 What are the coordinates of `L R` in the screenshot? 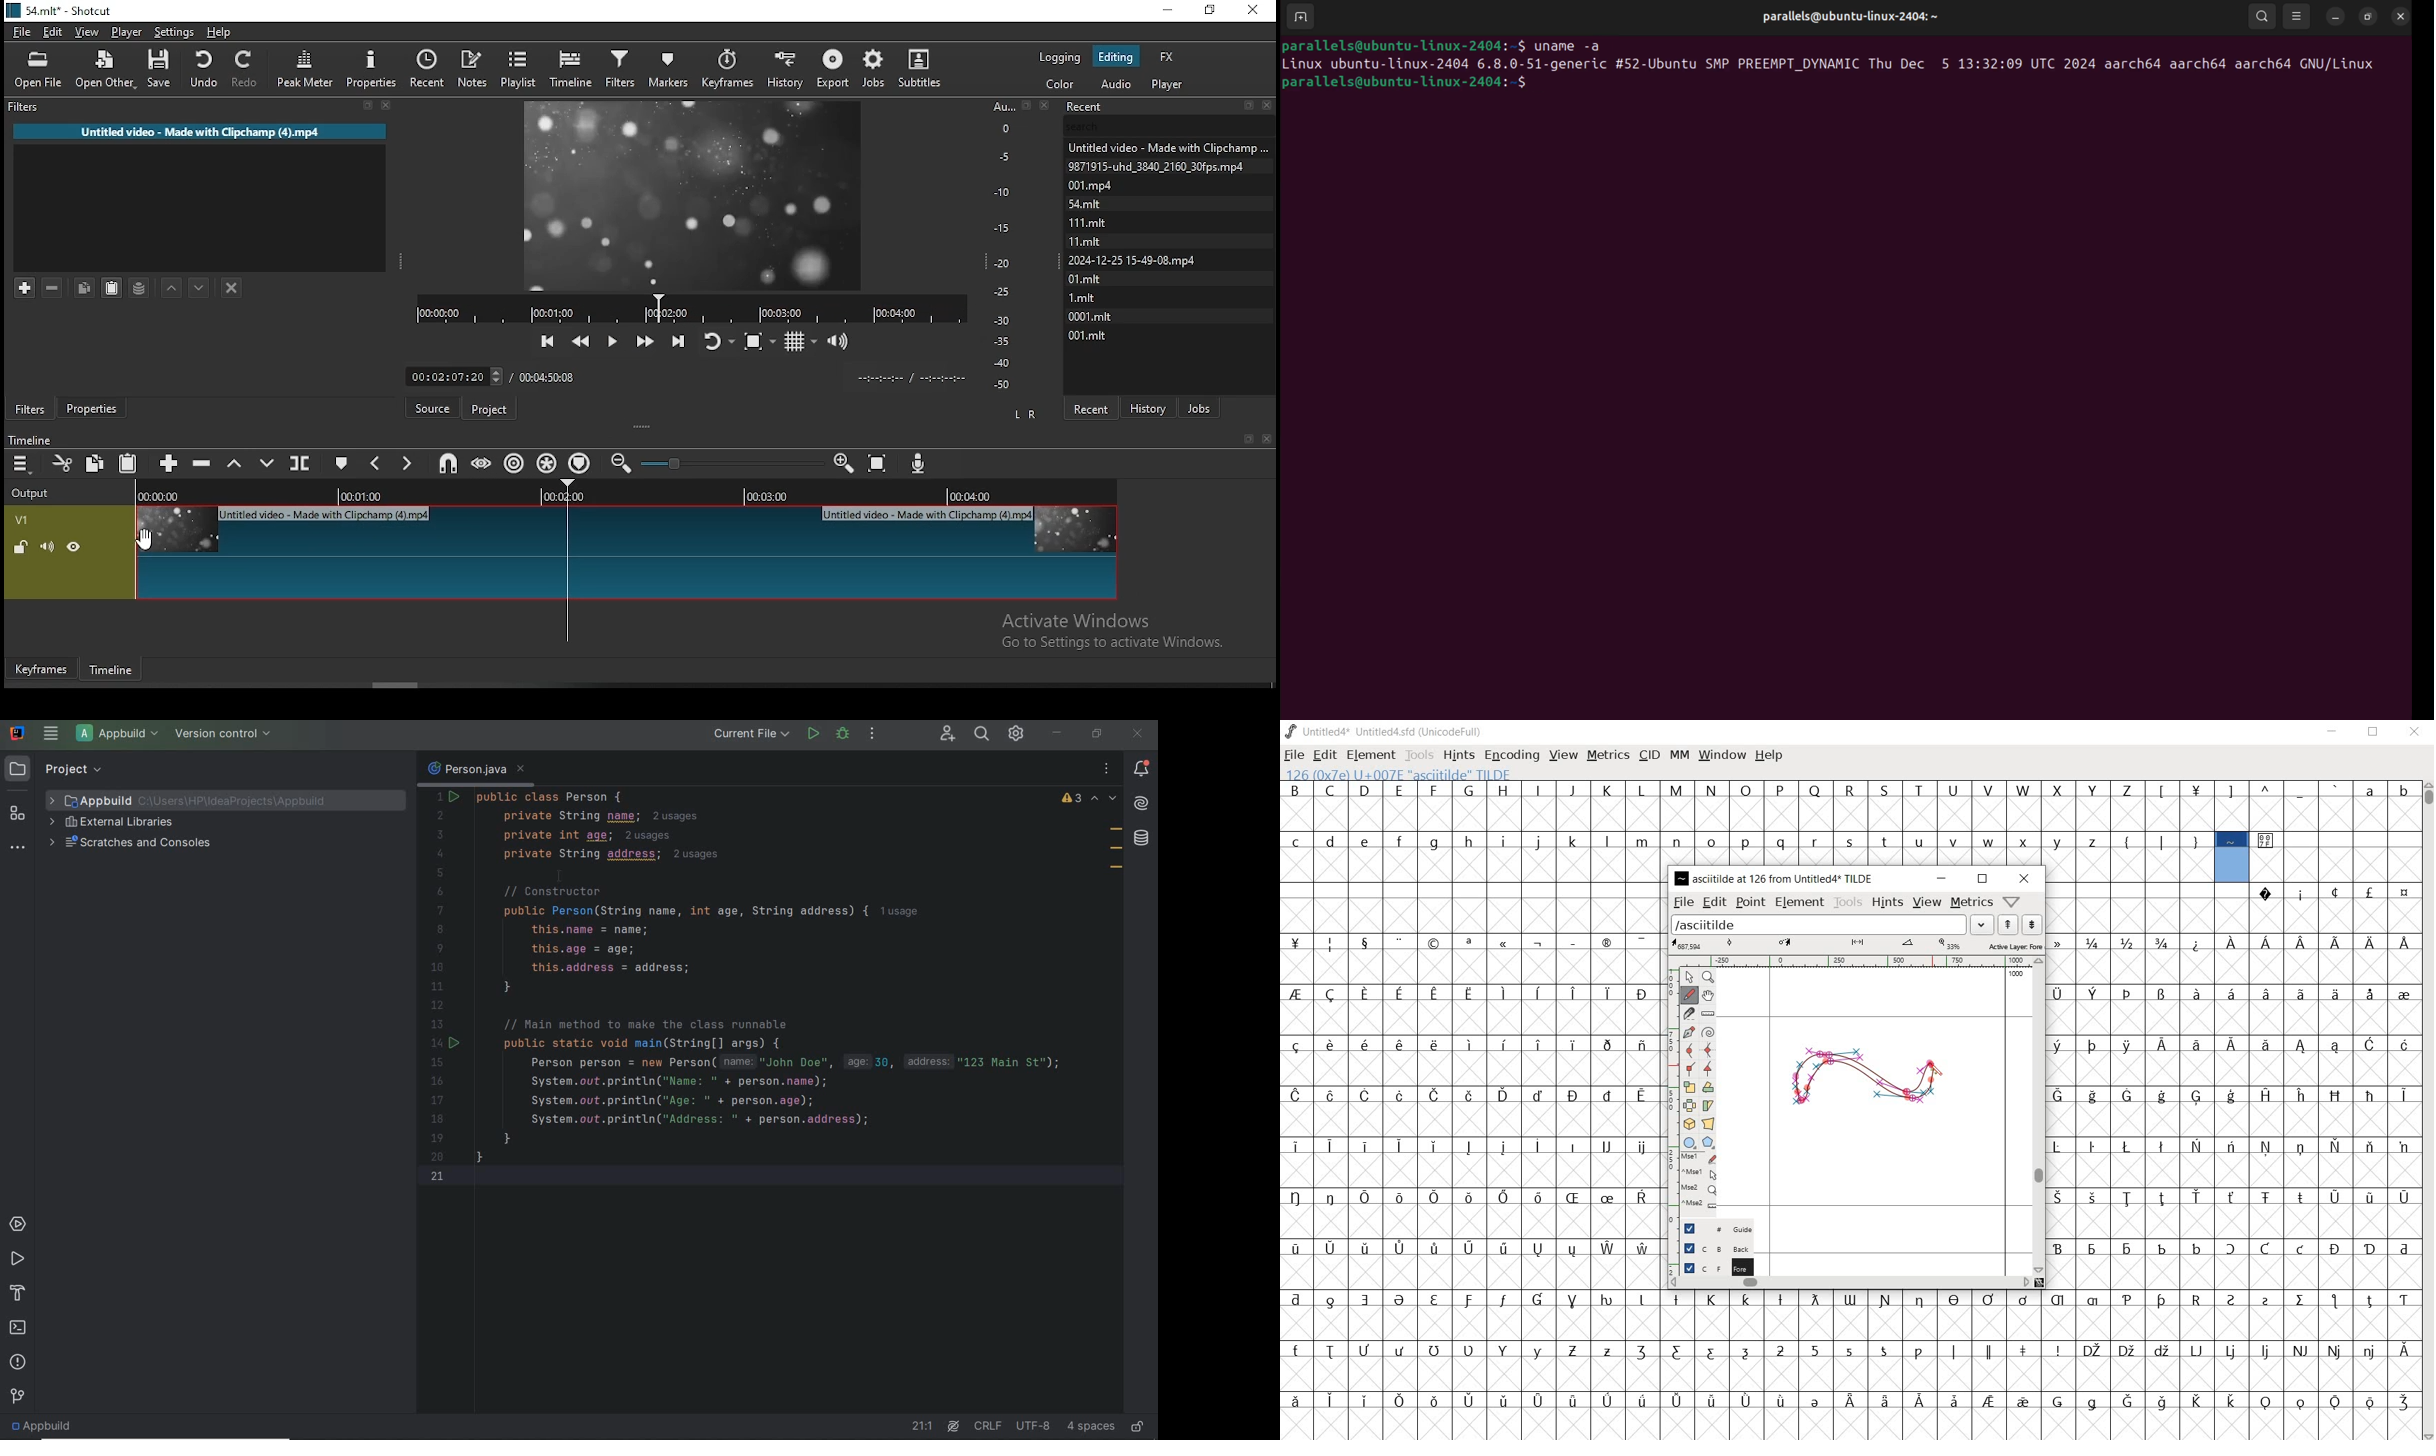 It's located at (1026, 413).